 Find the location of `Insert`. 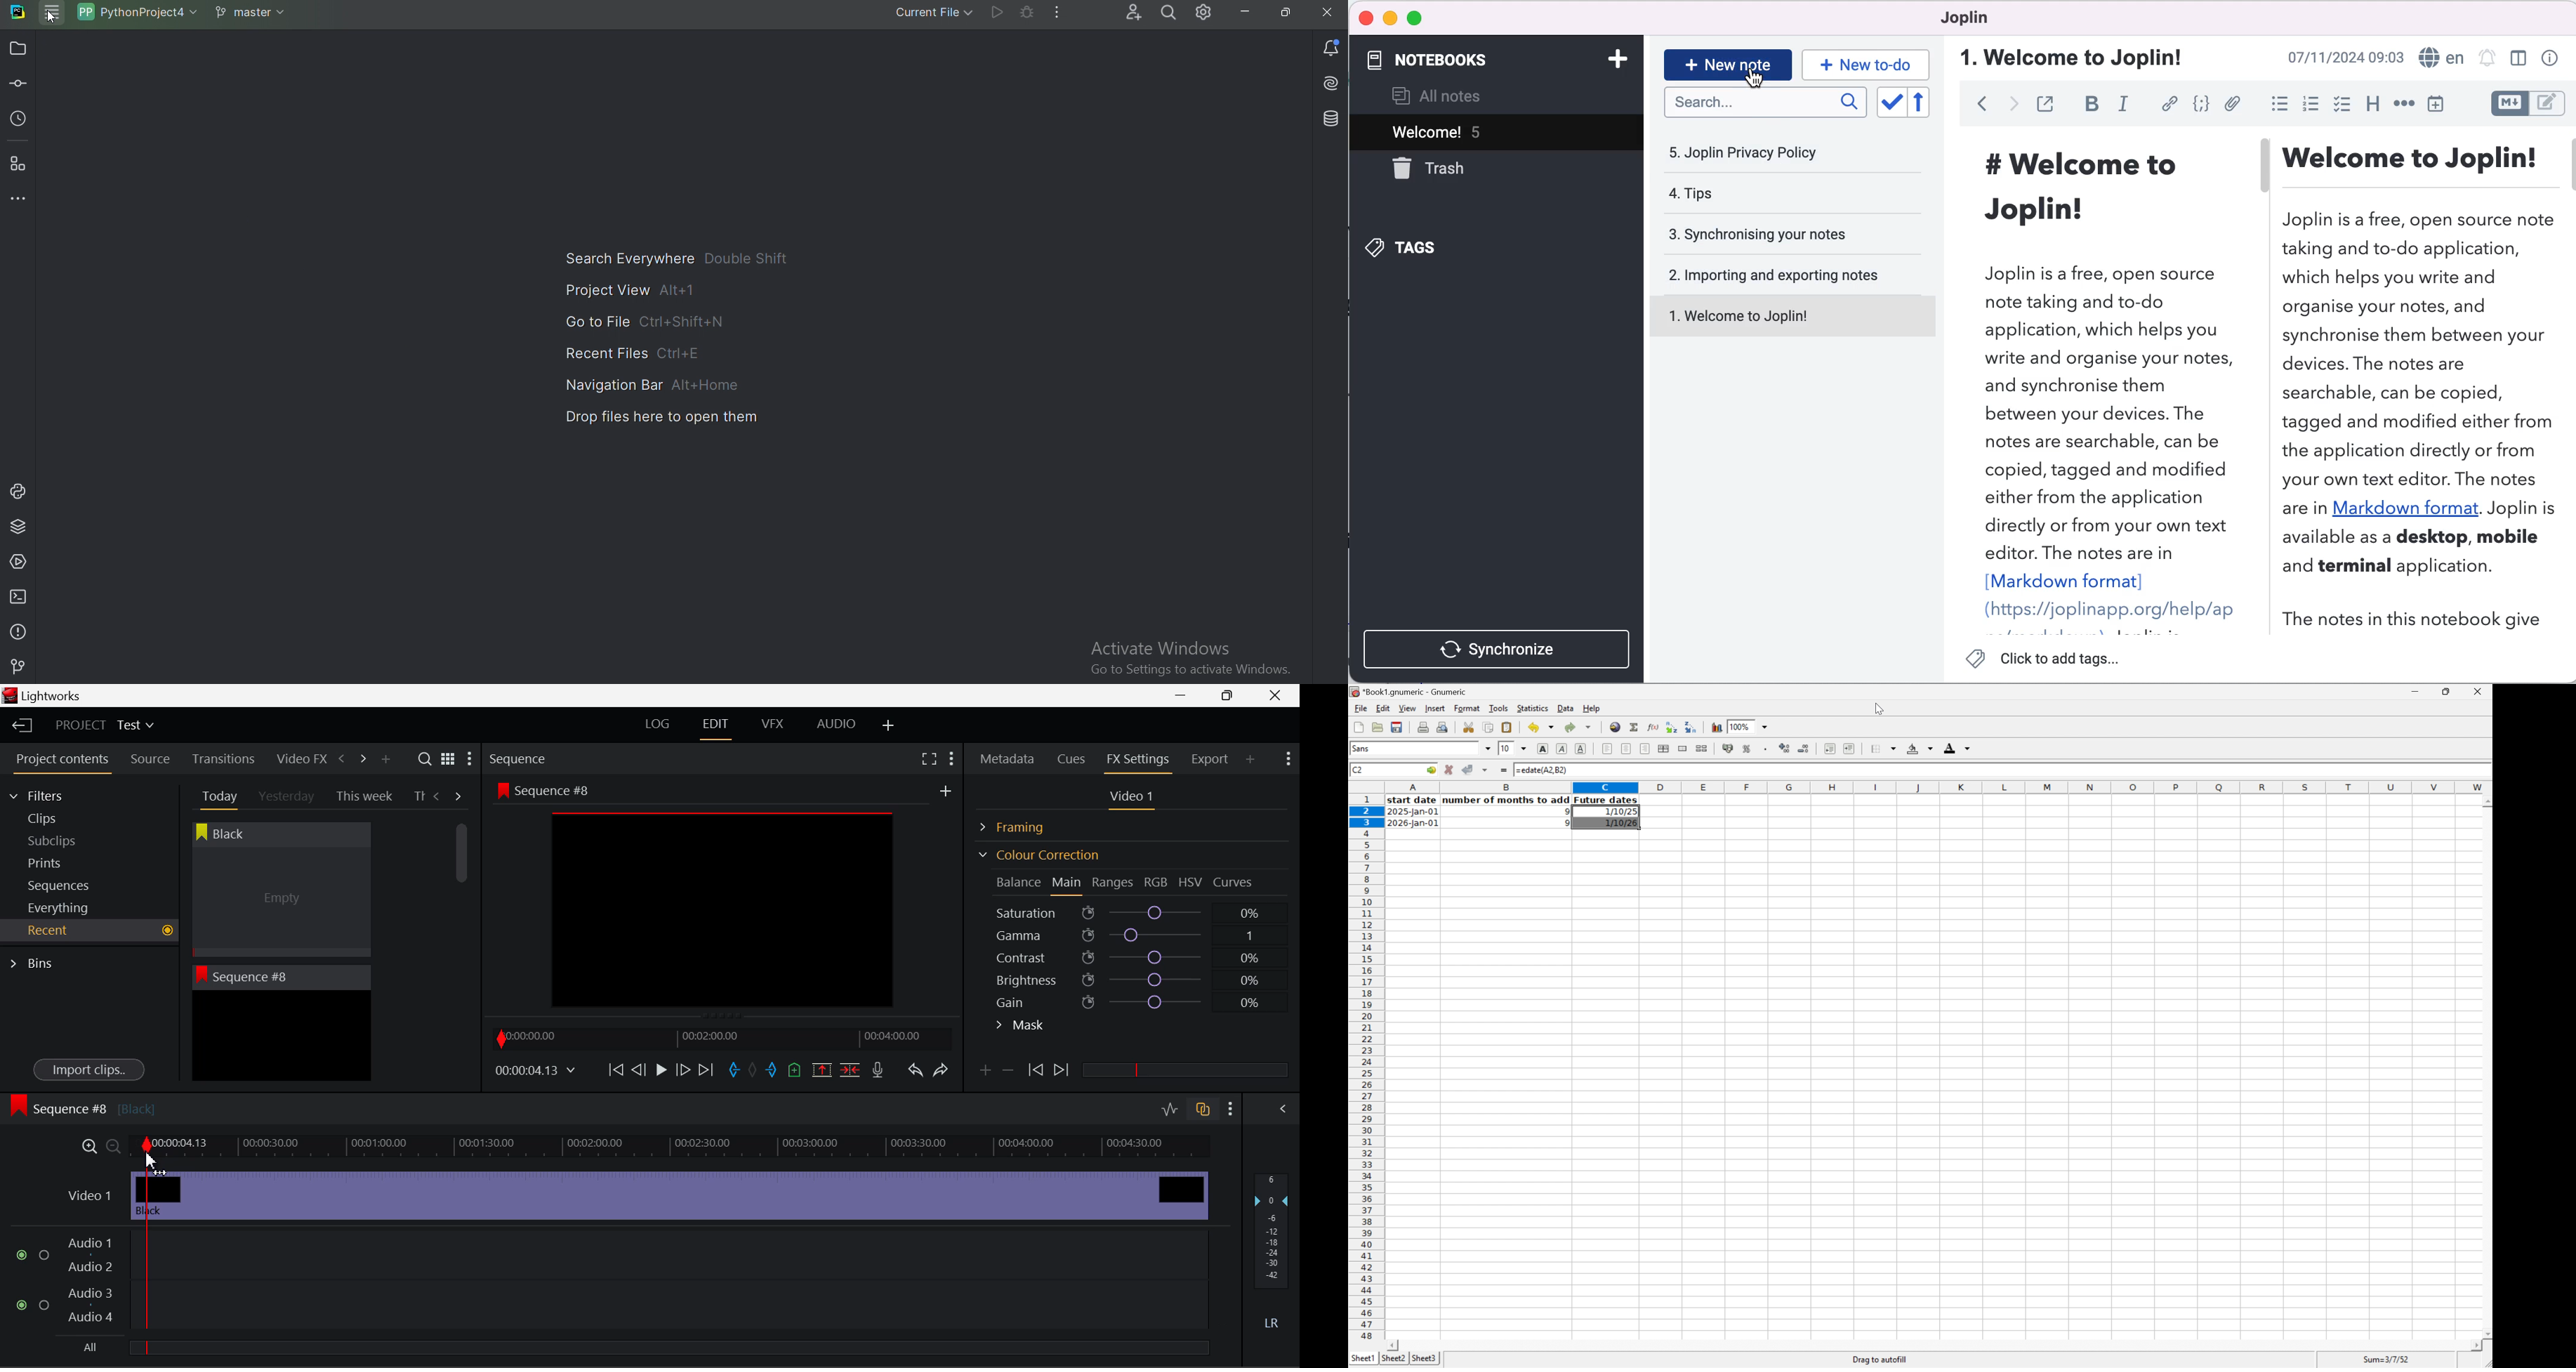

Insert is located at coordinates (1435, 708).